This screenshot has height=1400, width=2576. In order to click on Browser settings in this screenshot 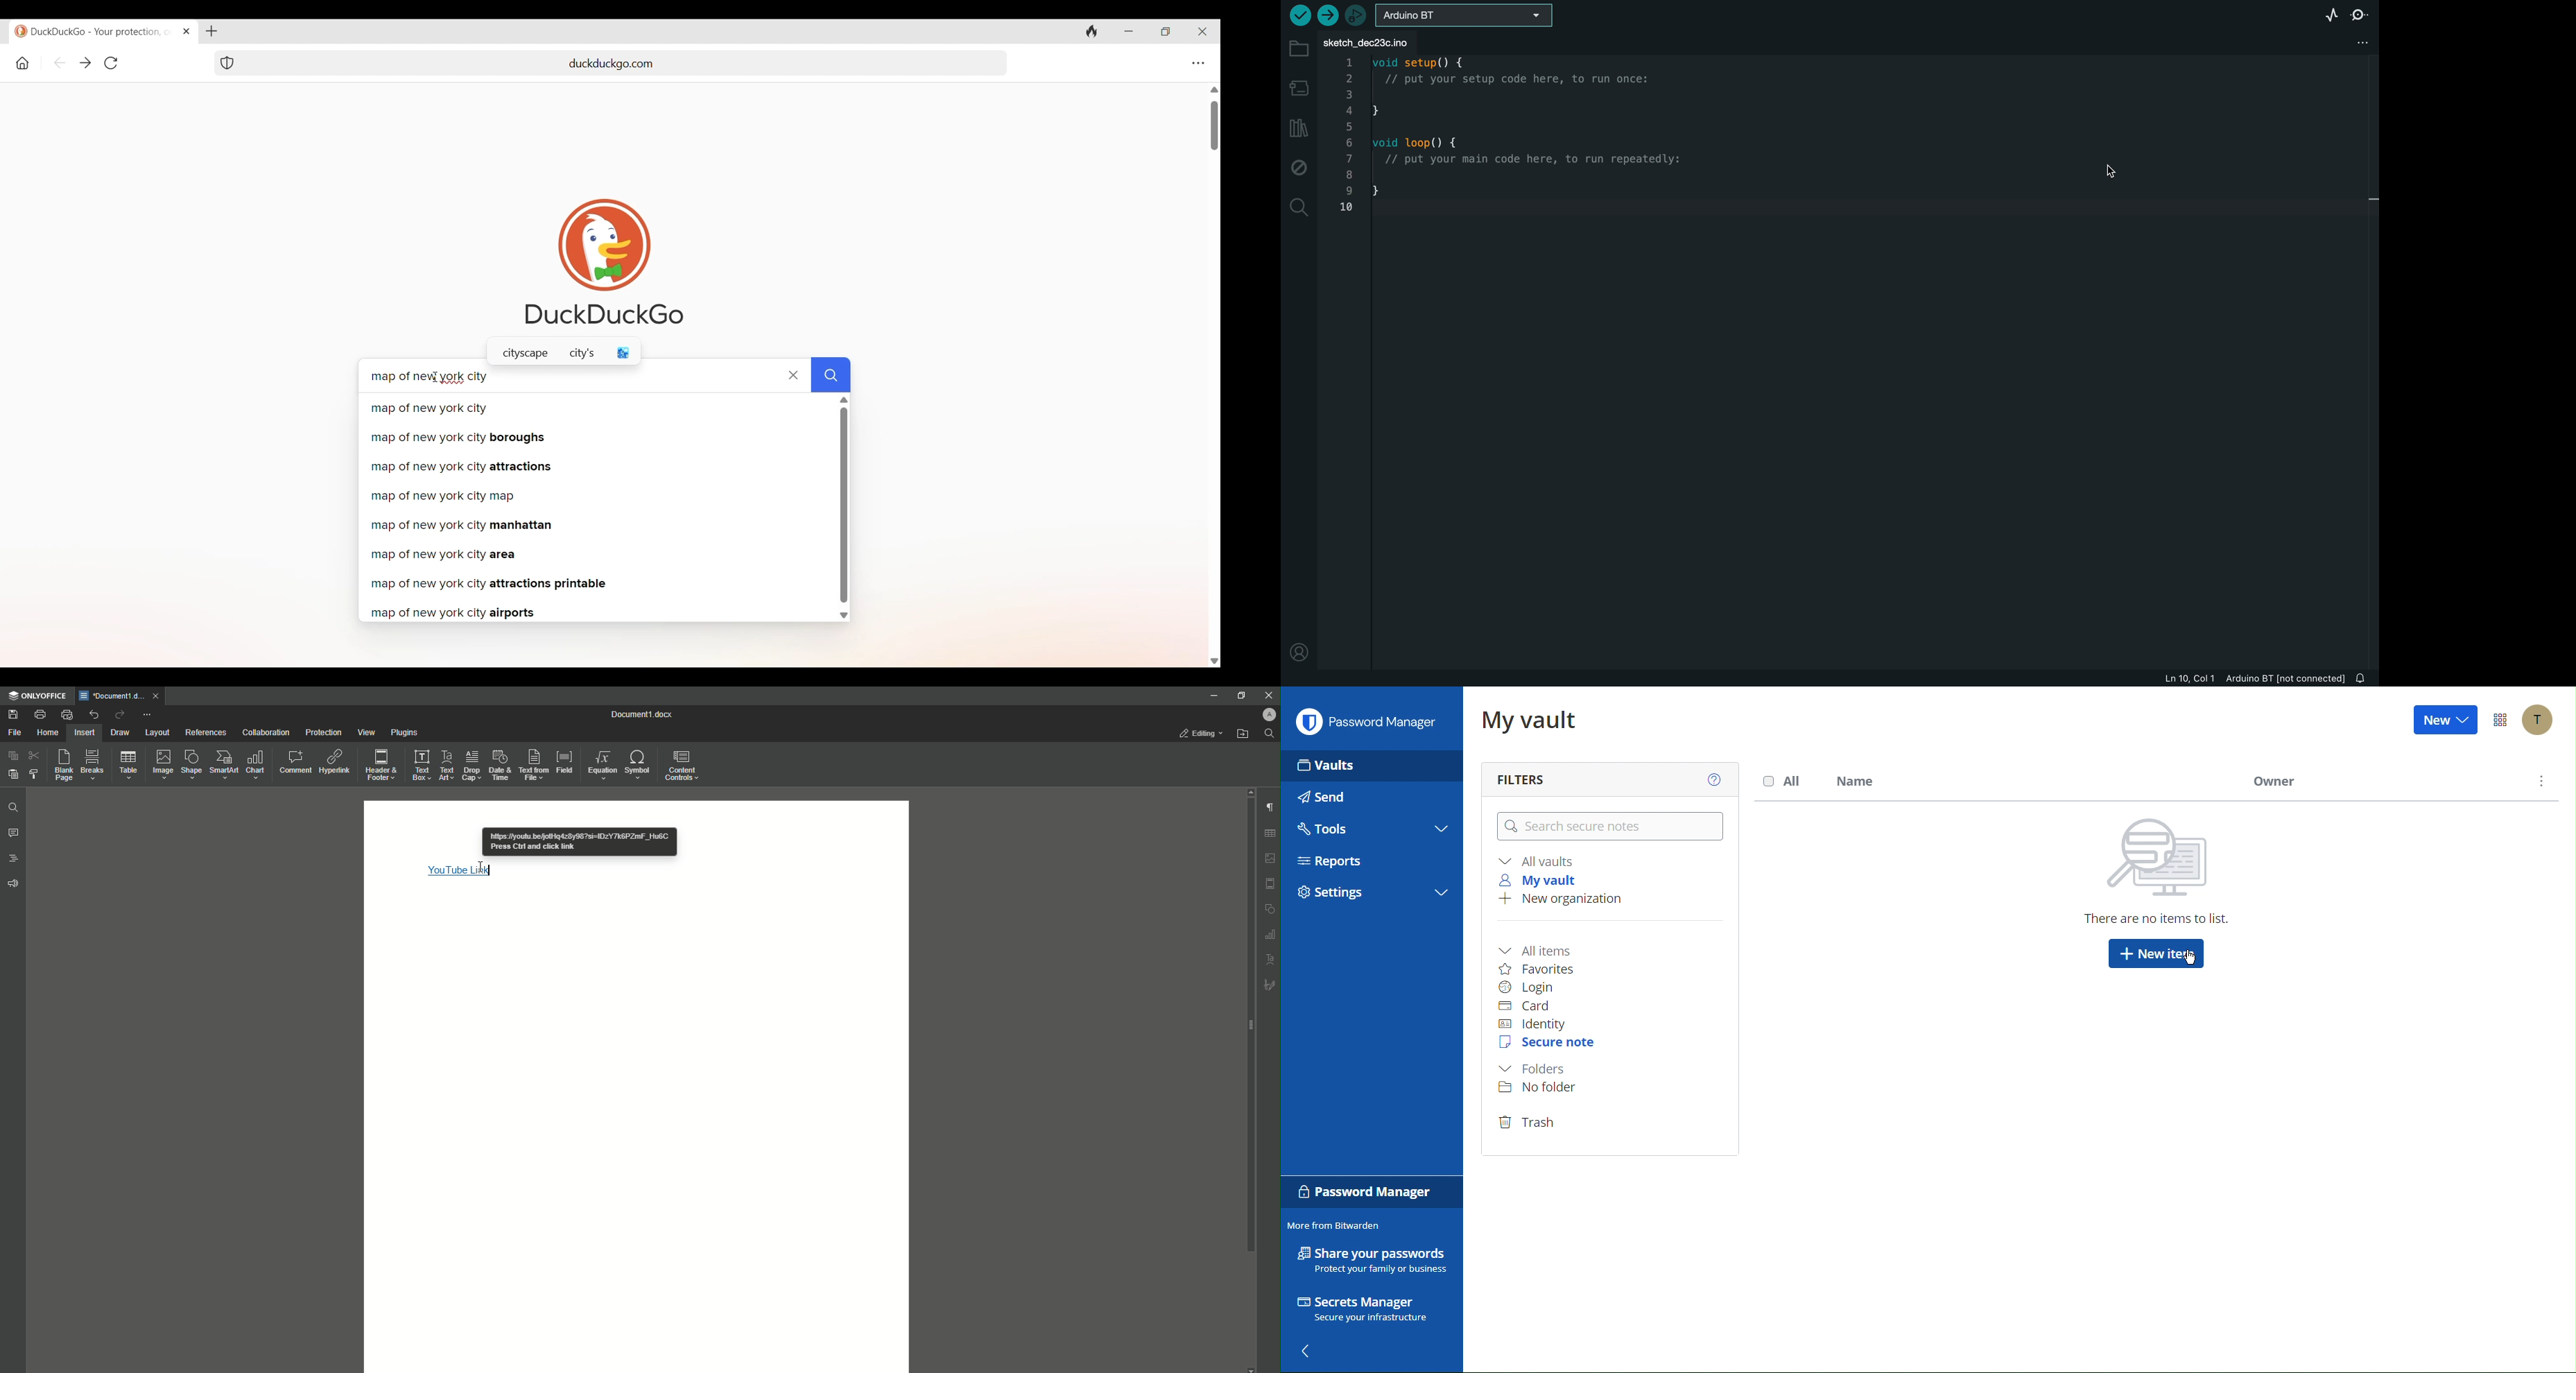, I will do `click(1198, 64)`.